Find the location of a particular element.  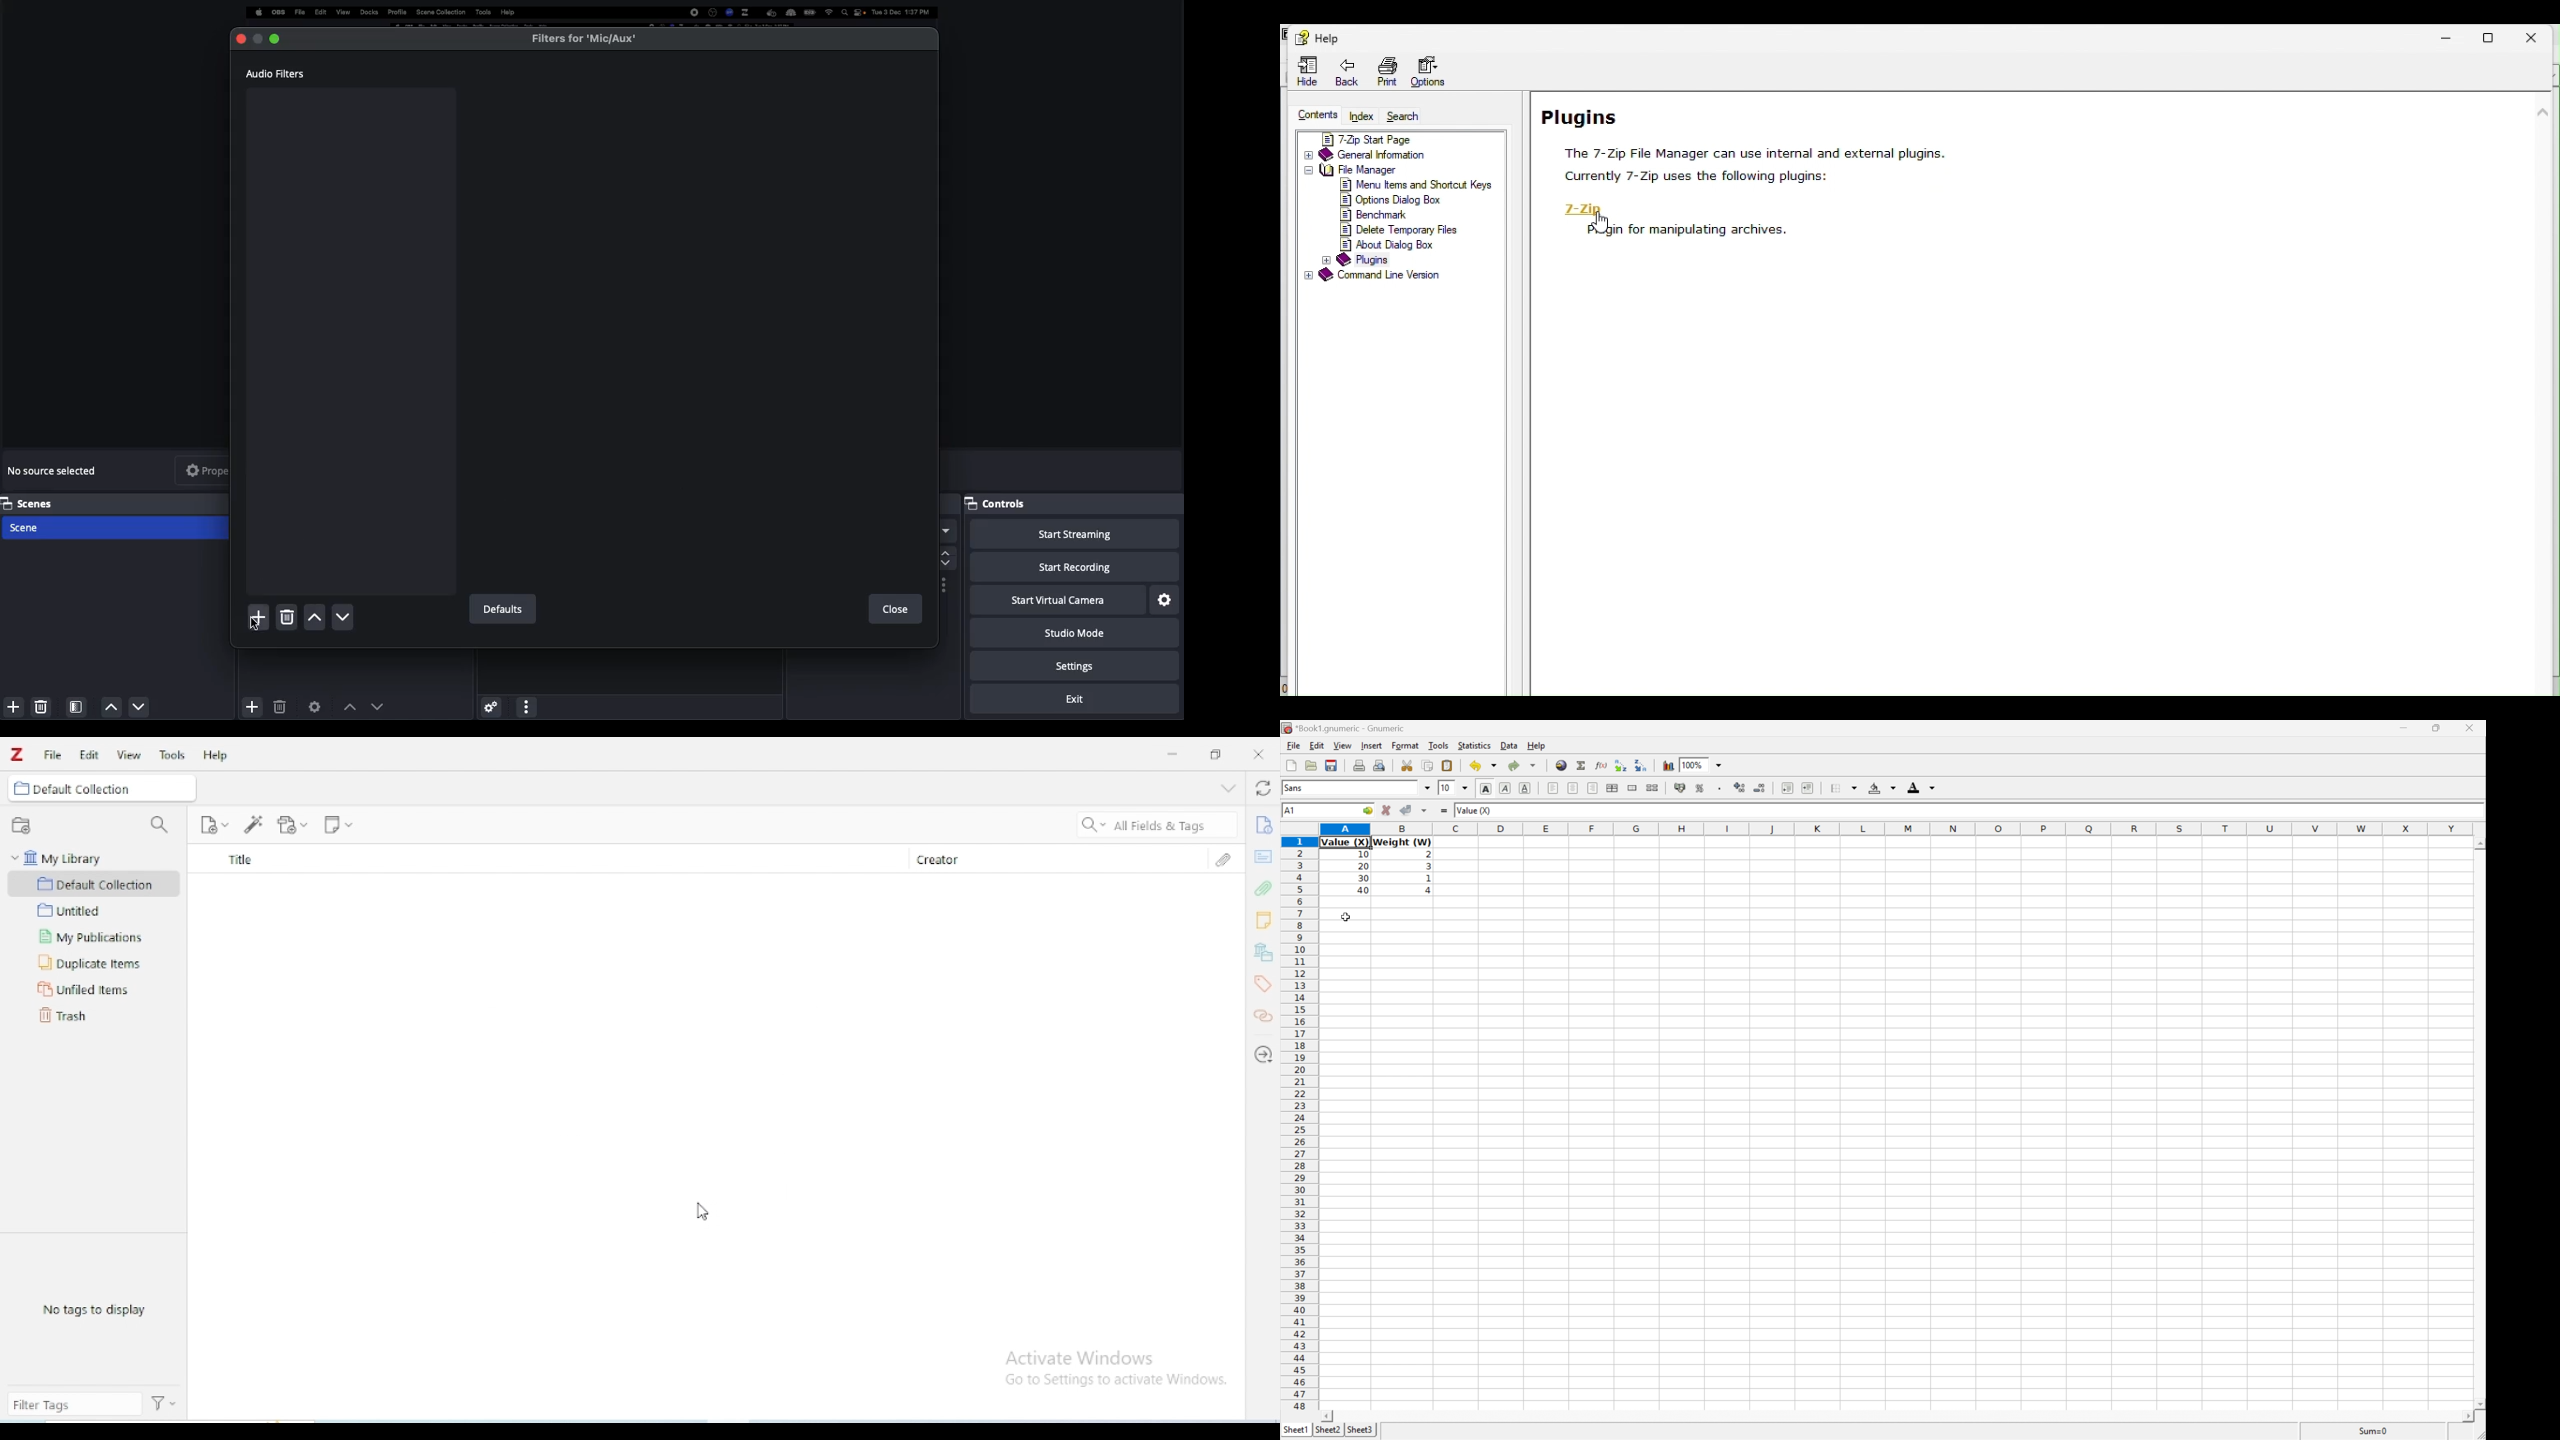

Print preview is located at coordinates (1379, 766).